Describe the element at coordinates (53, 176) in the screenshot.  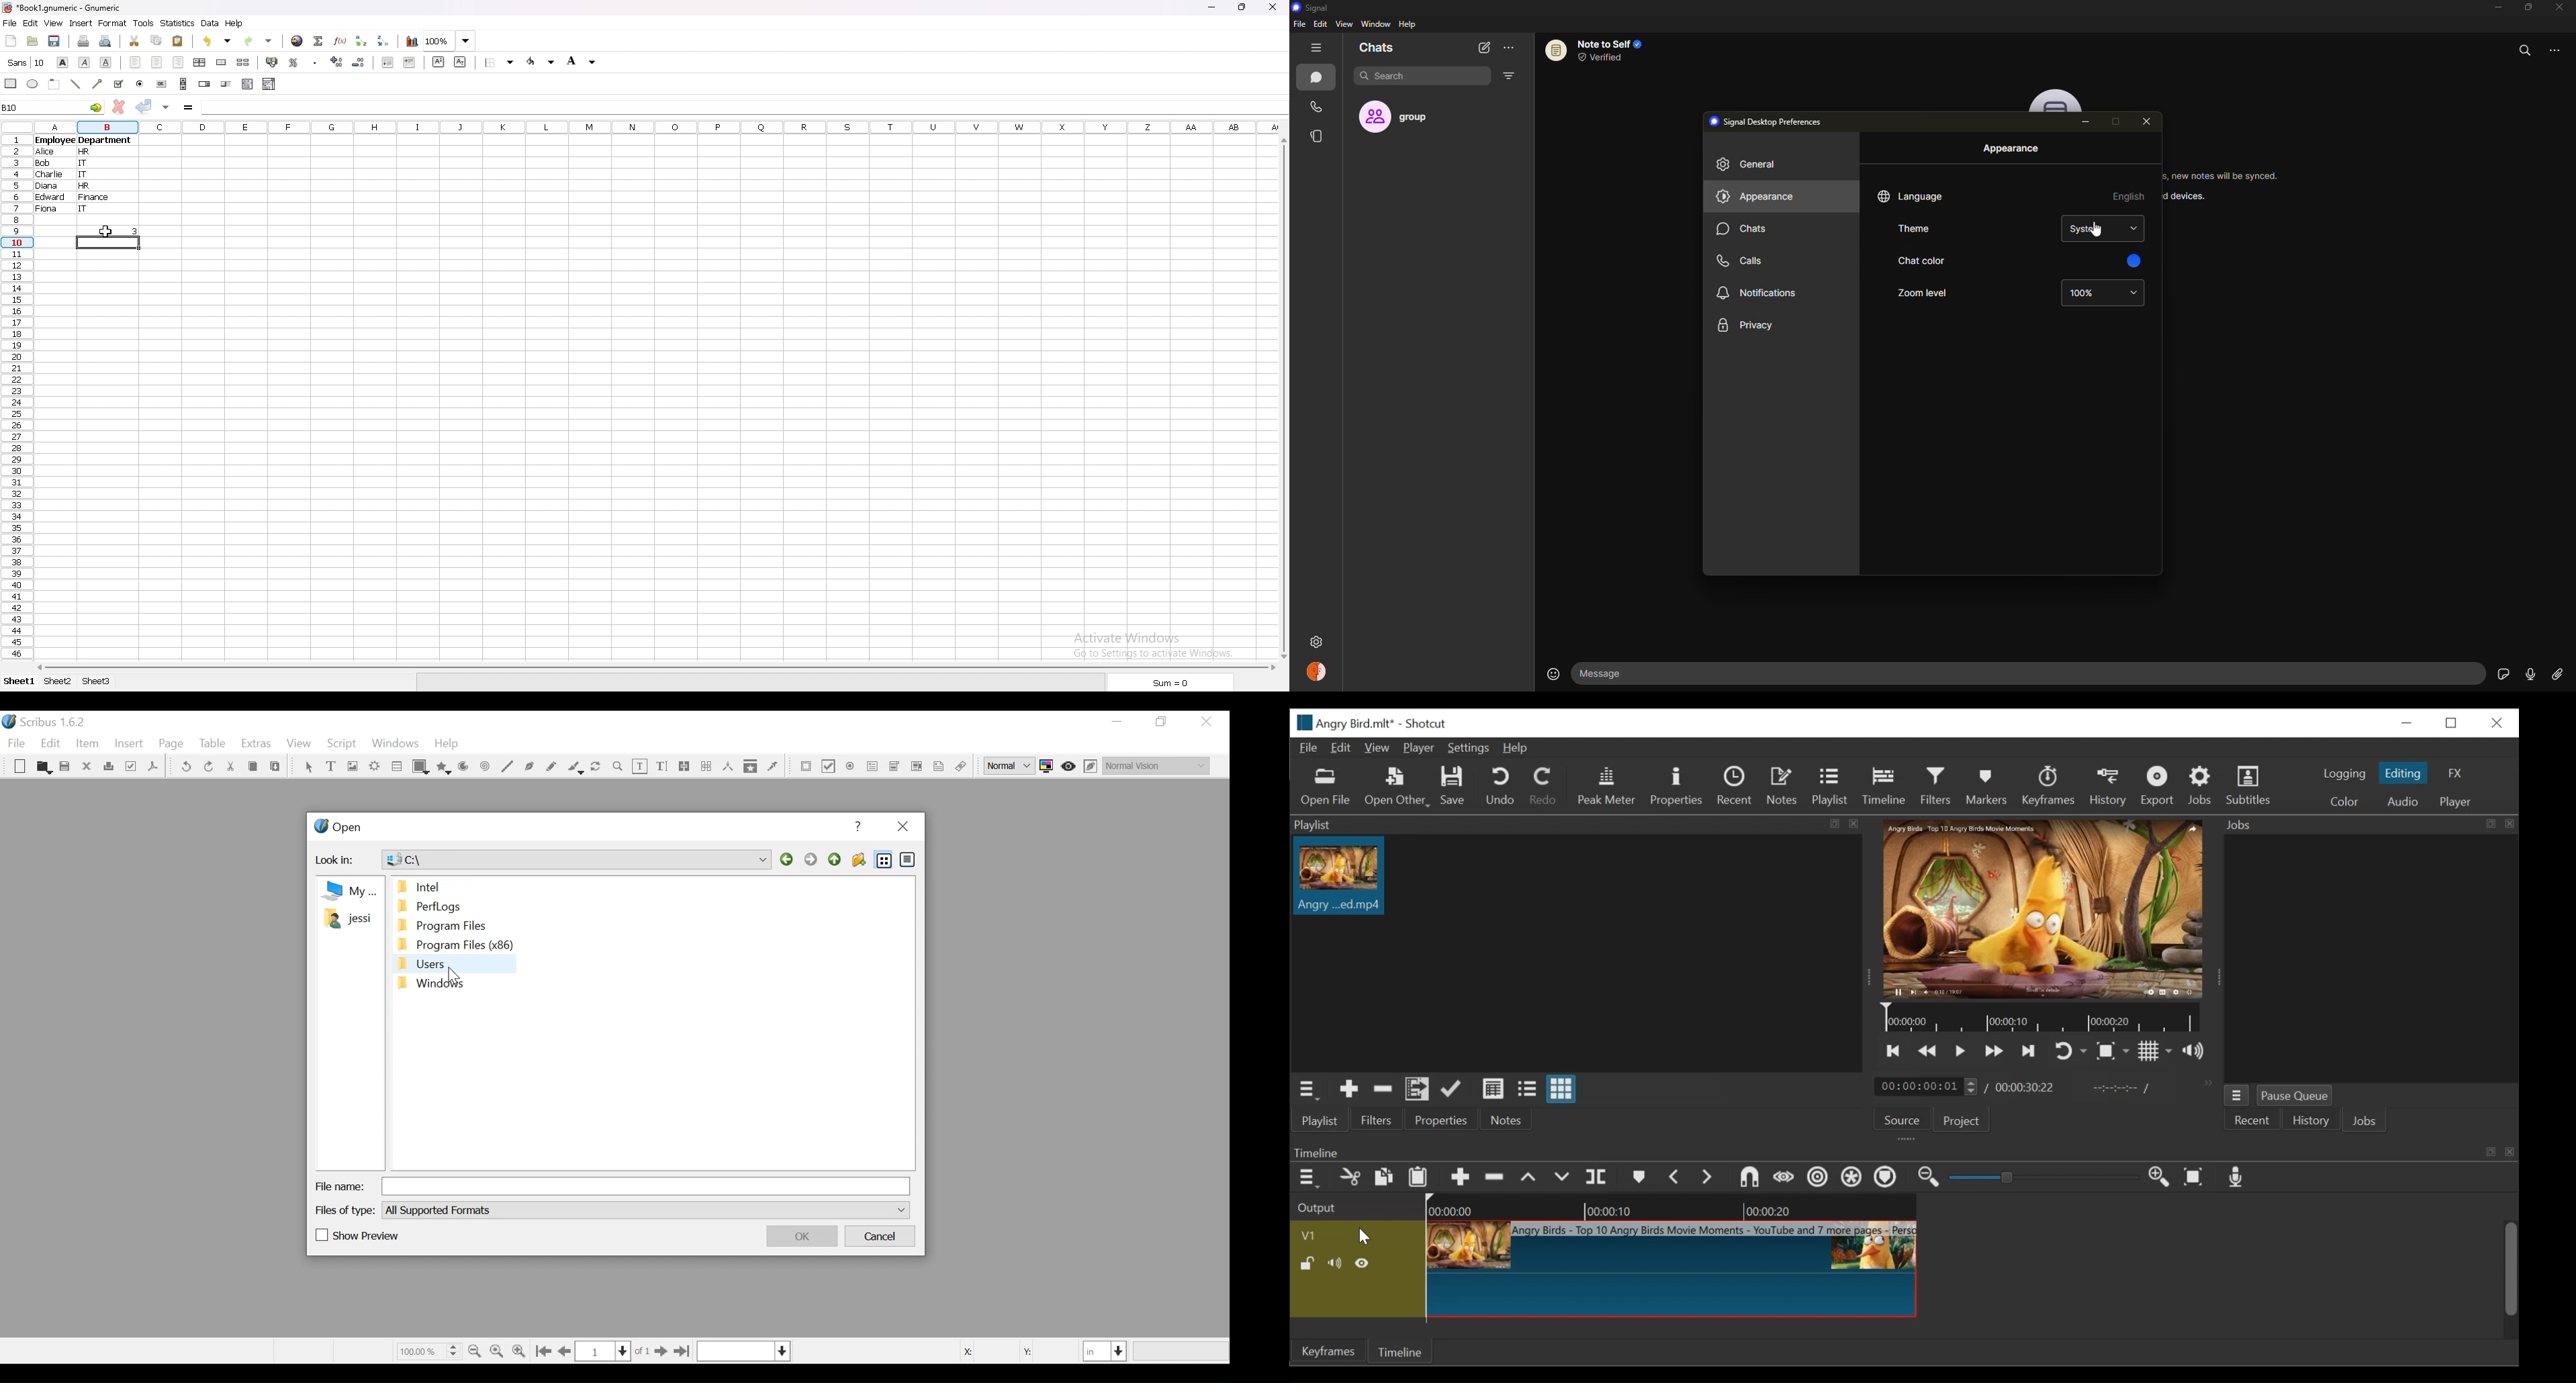
I see `charlie` at that location.